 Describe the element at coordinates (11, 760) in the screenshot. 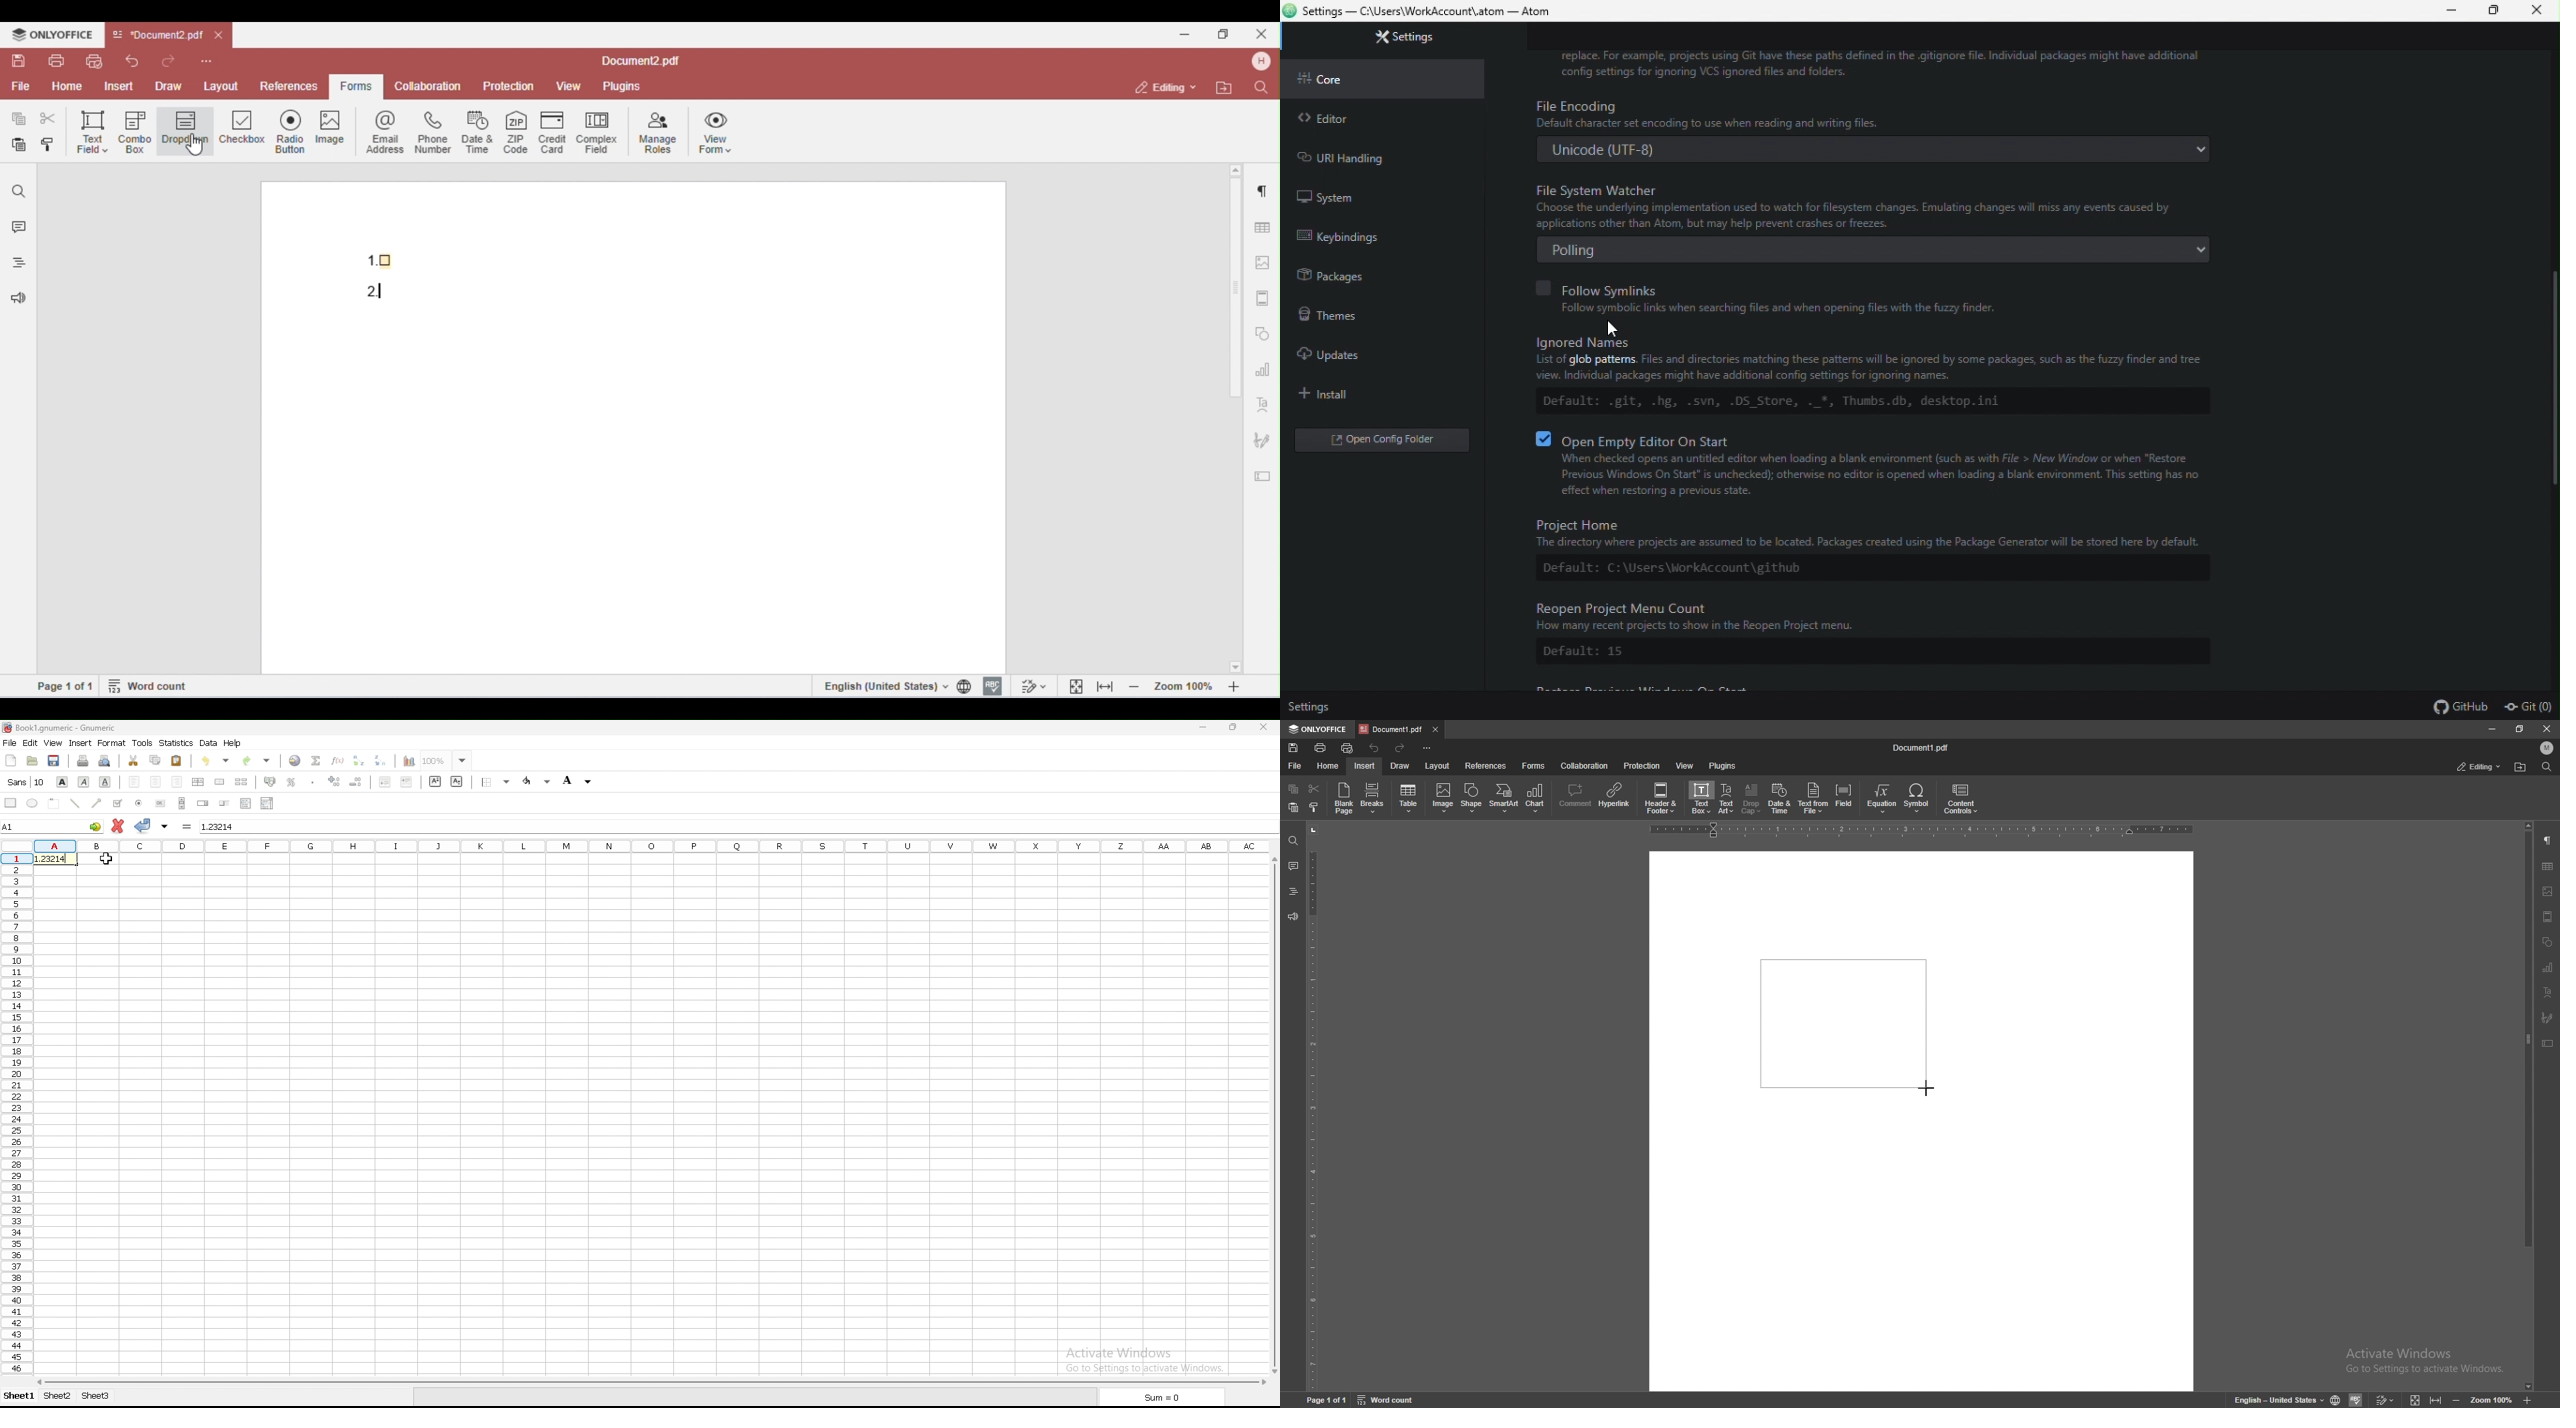

I see `new` at that location.